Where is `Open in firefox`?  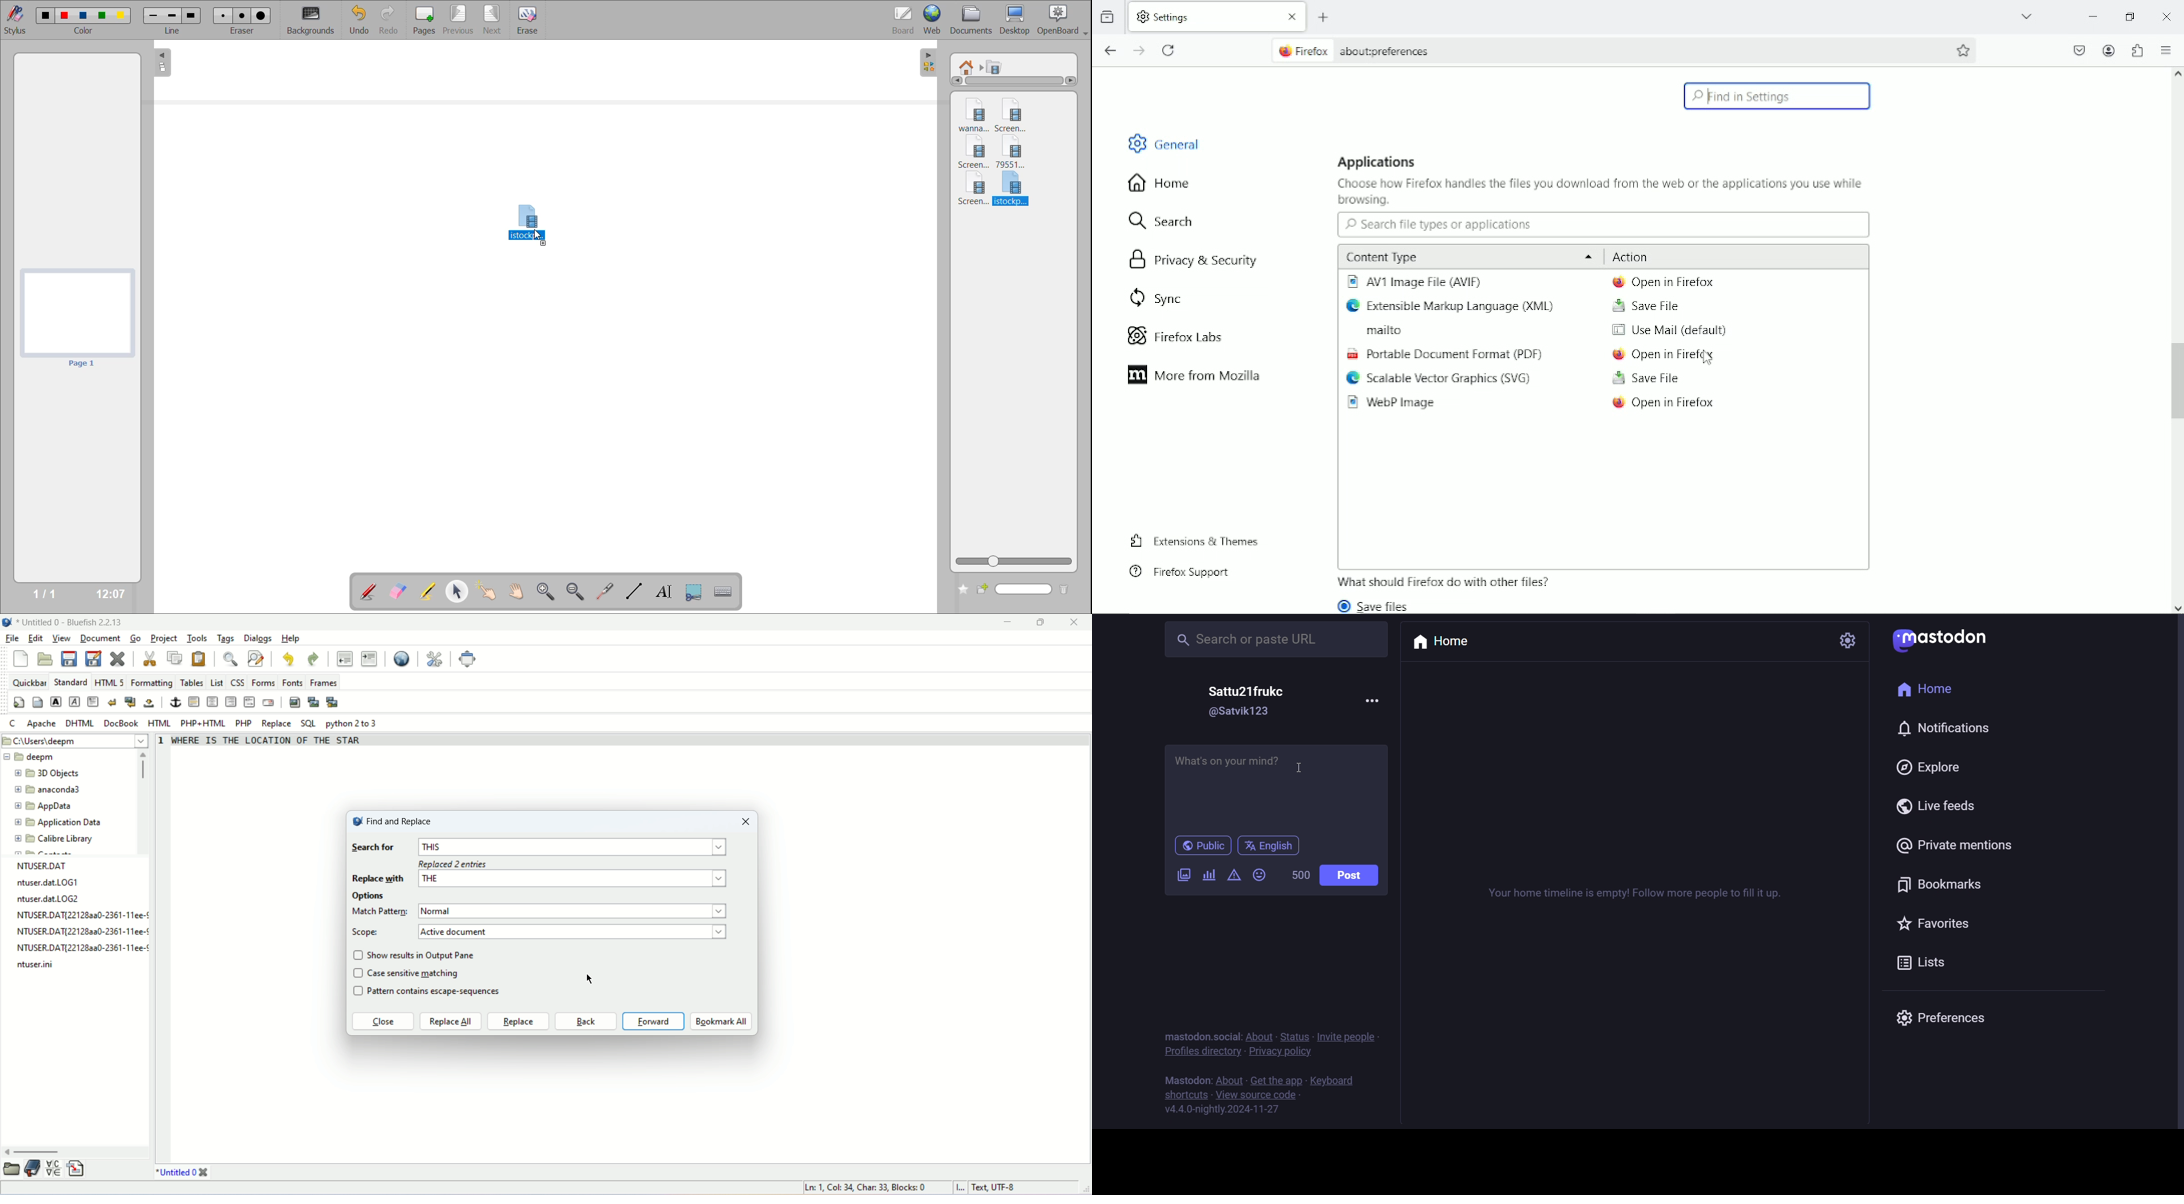
Open in firefox is located at coordinates (1663, 355).